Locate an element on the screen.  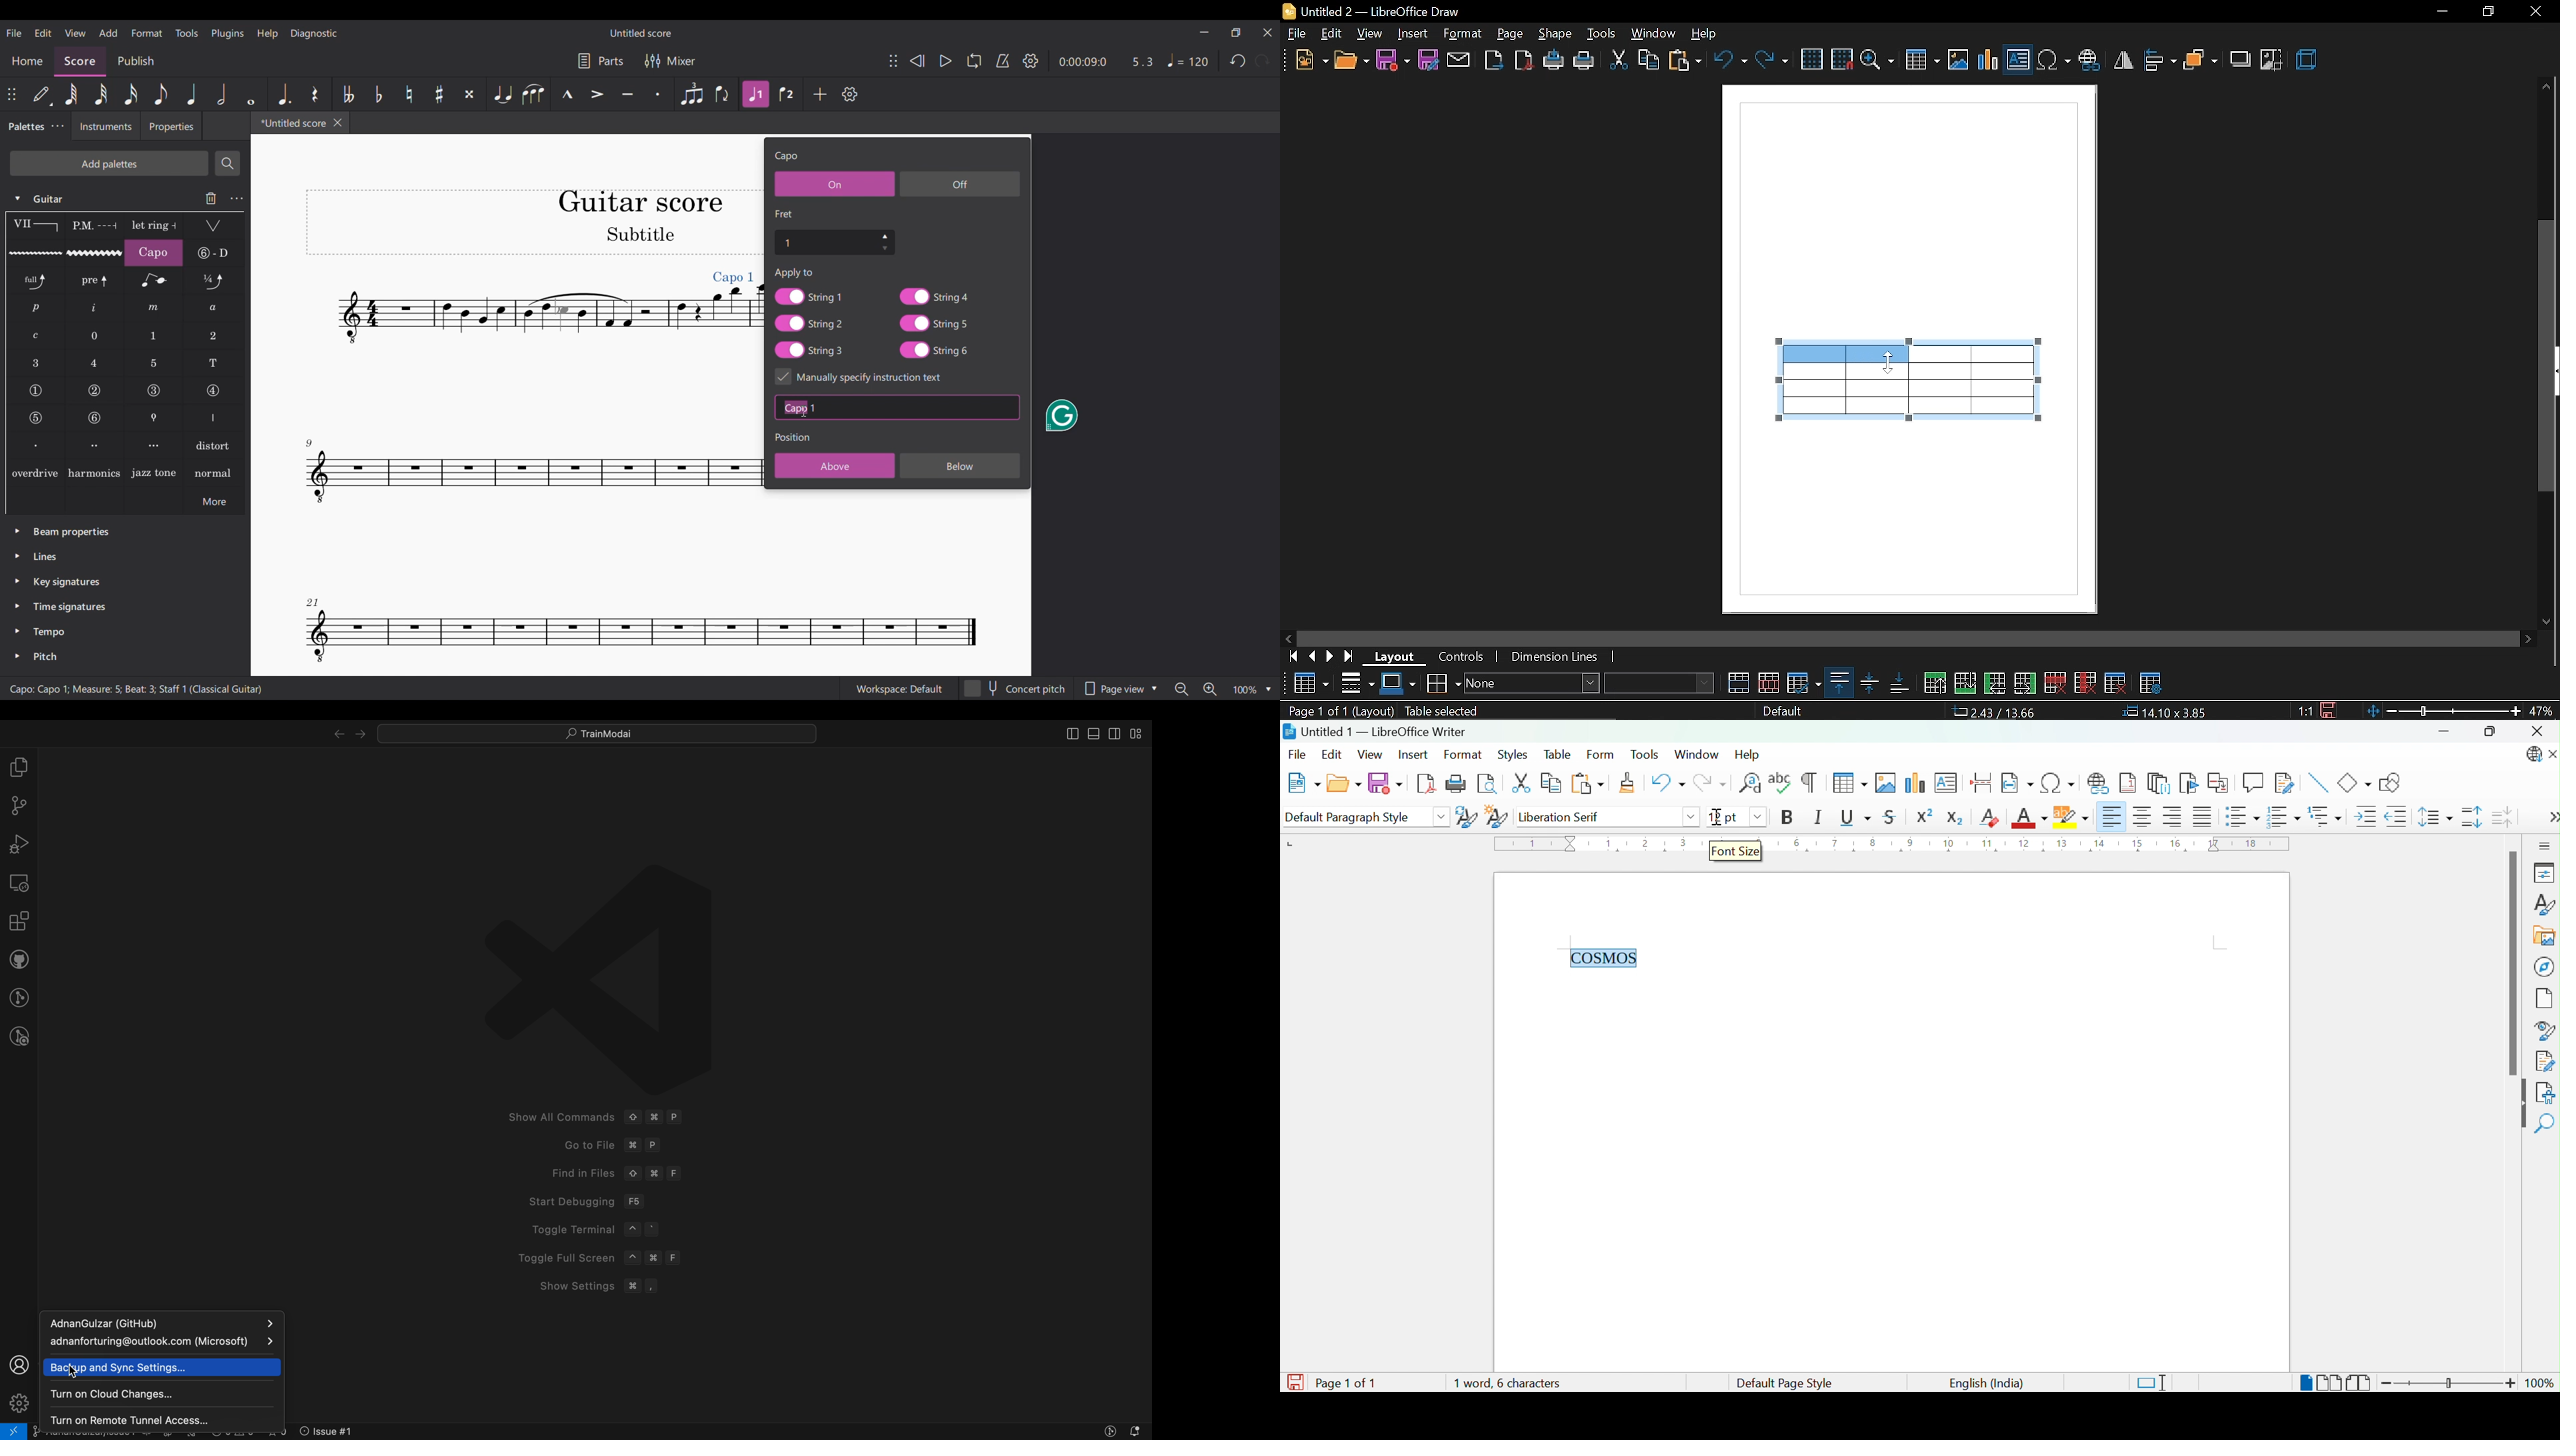
Help is located at coordinates (1749, 753).